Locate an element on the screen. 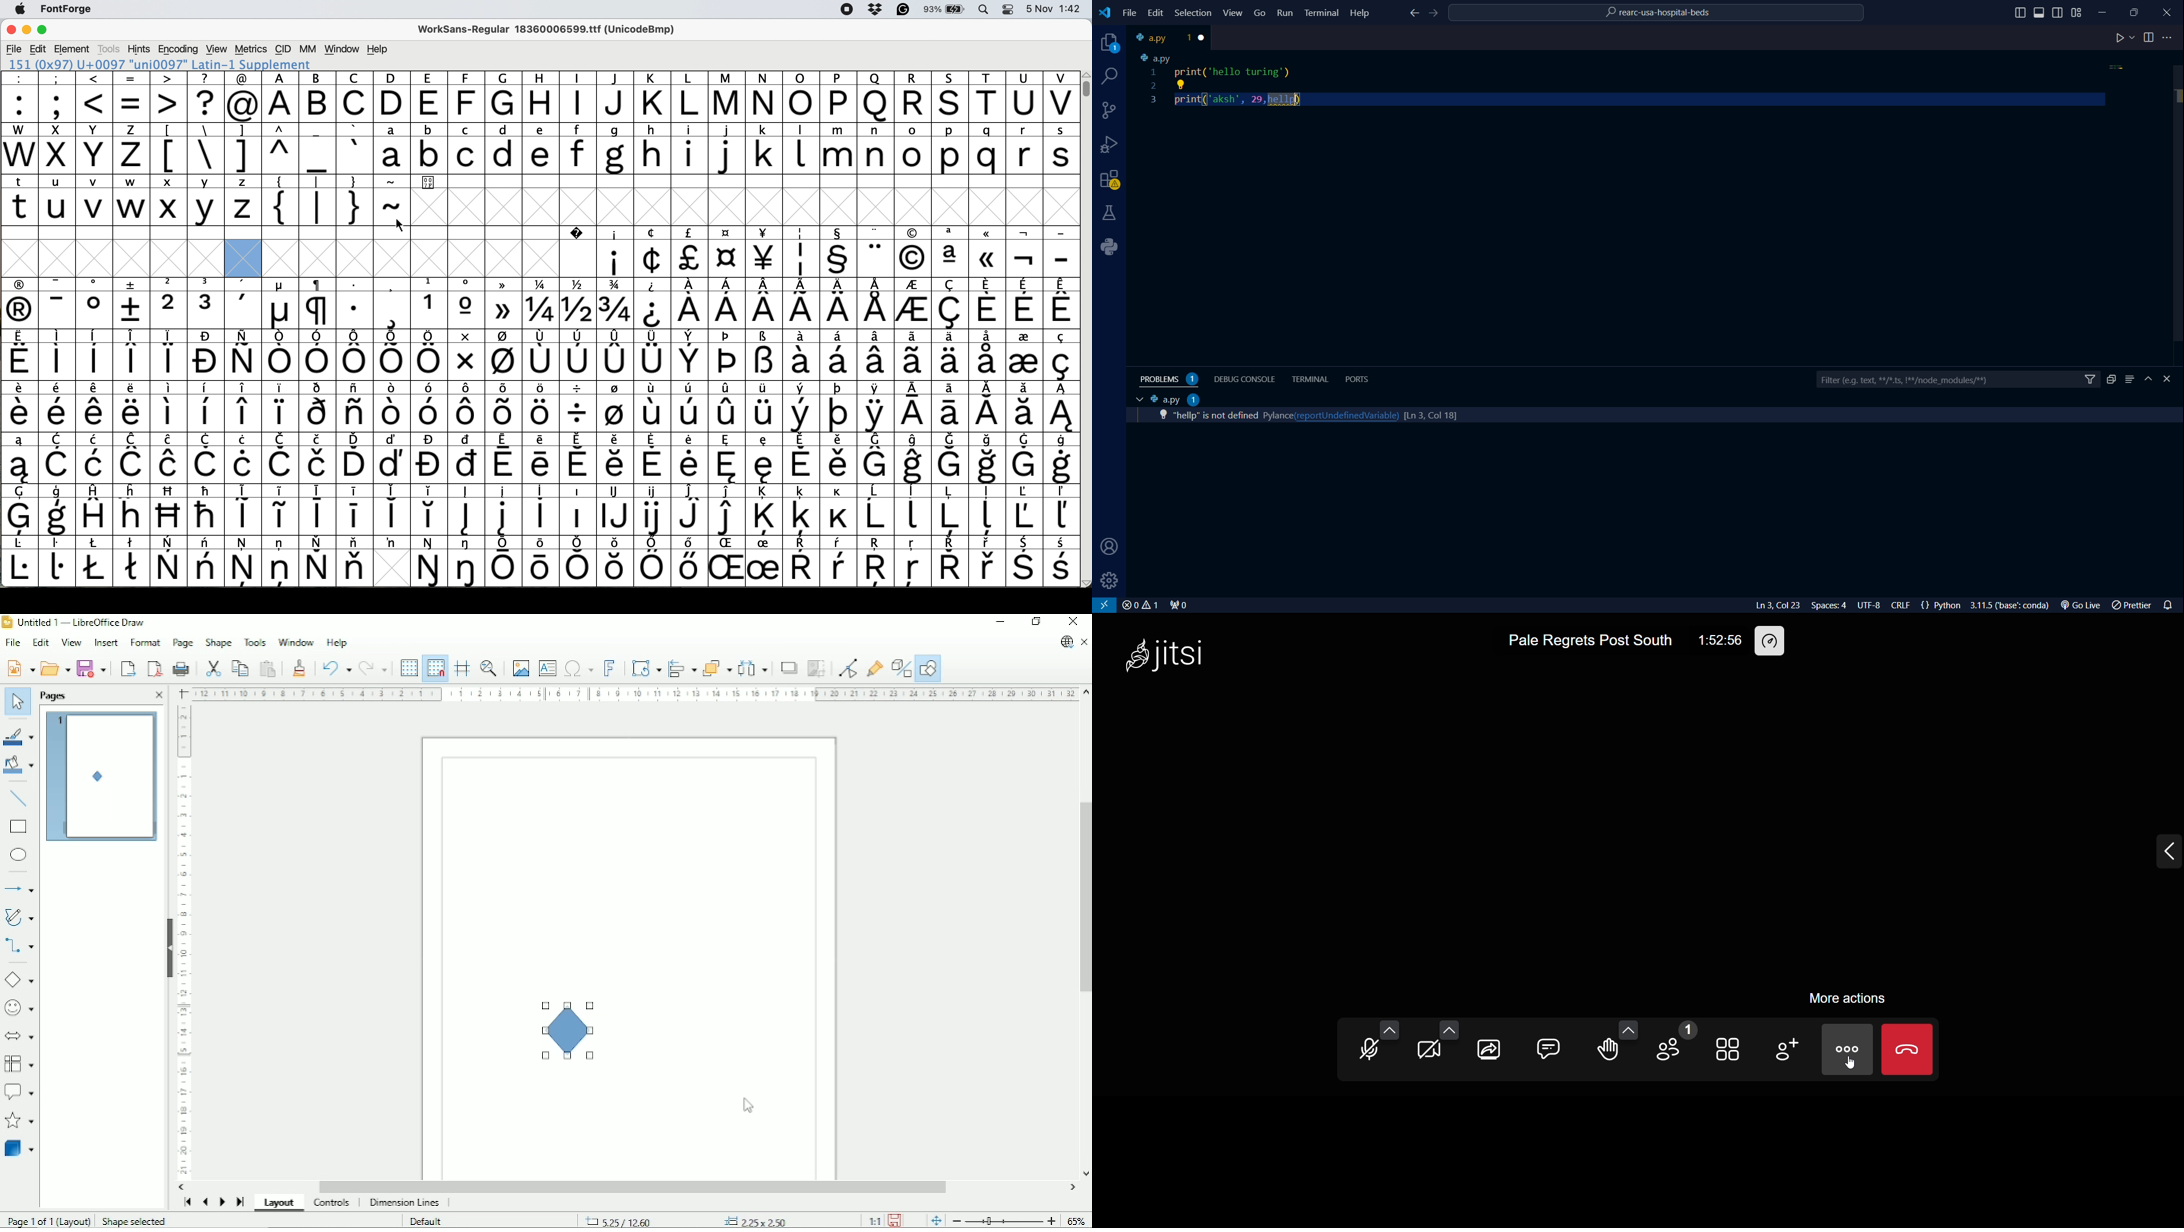 The height and width of the screenshot is (1232, 2184). Open  is located at coordinates (55, 668).